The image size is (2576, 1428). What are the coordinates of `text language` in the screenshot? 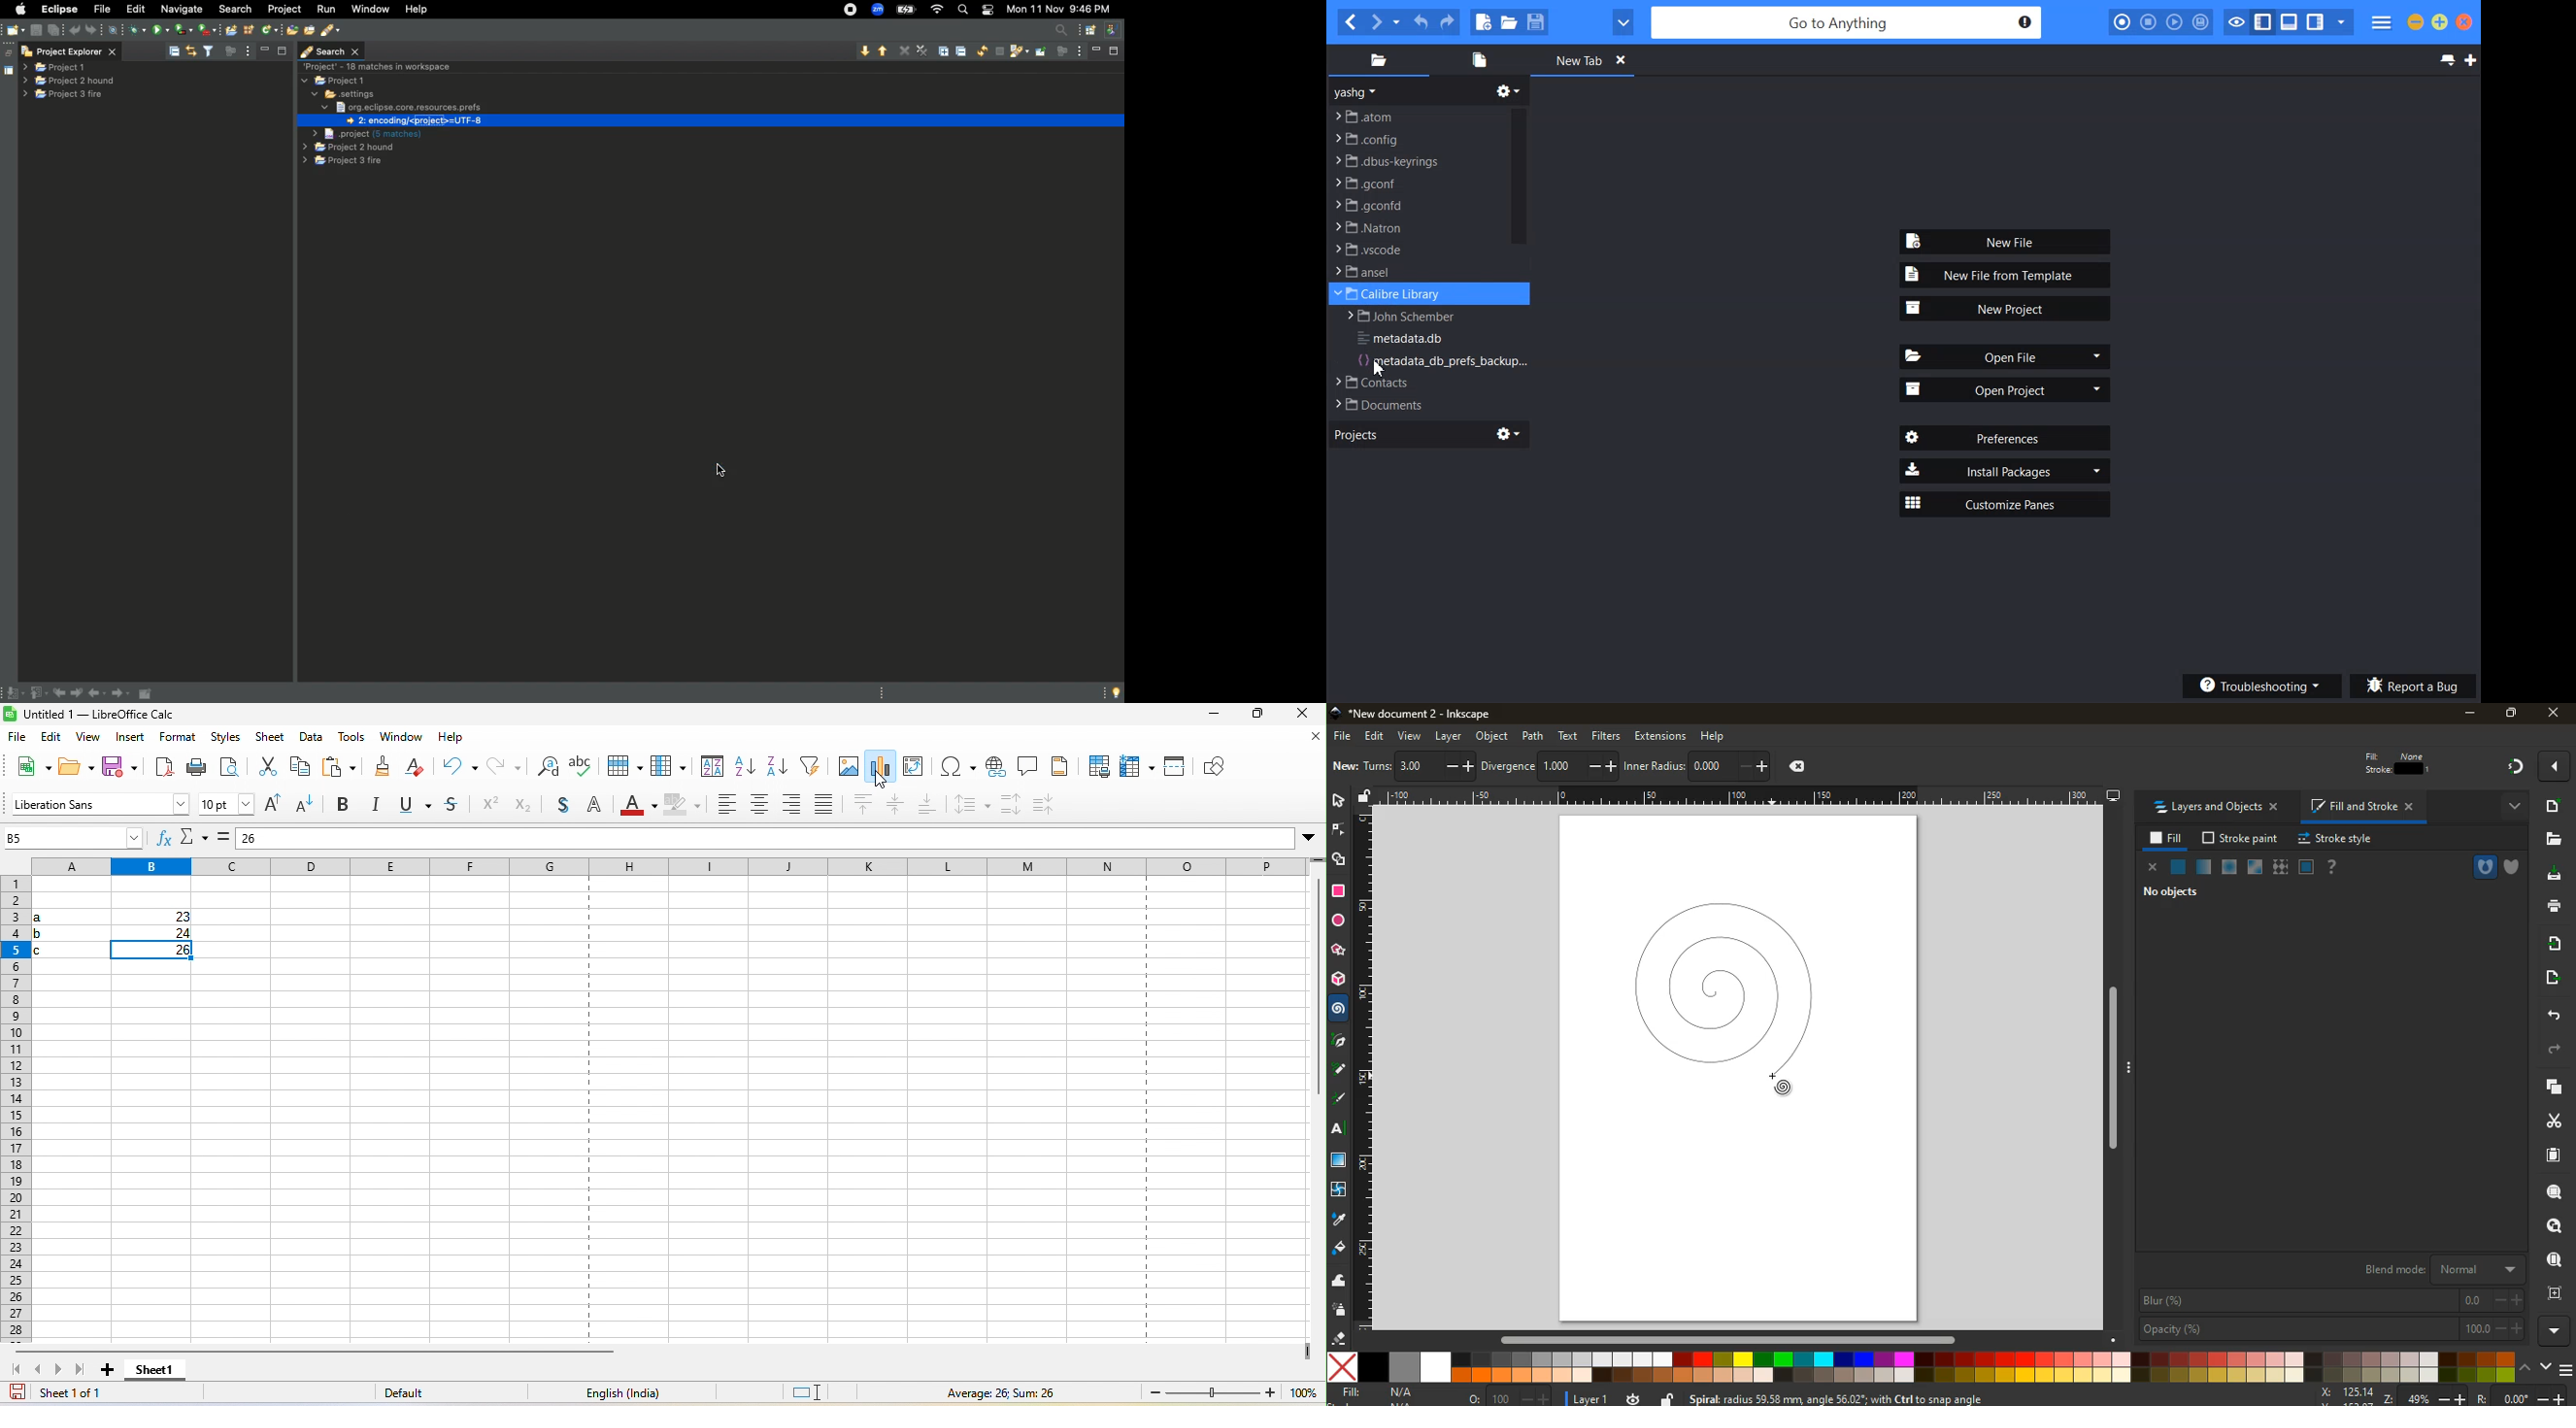 It's located at (616, 1395).